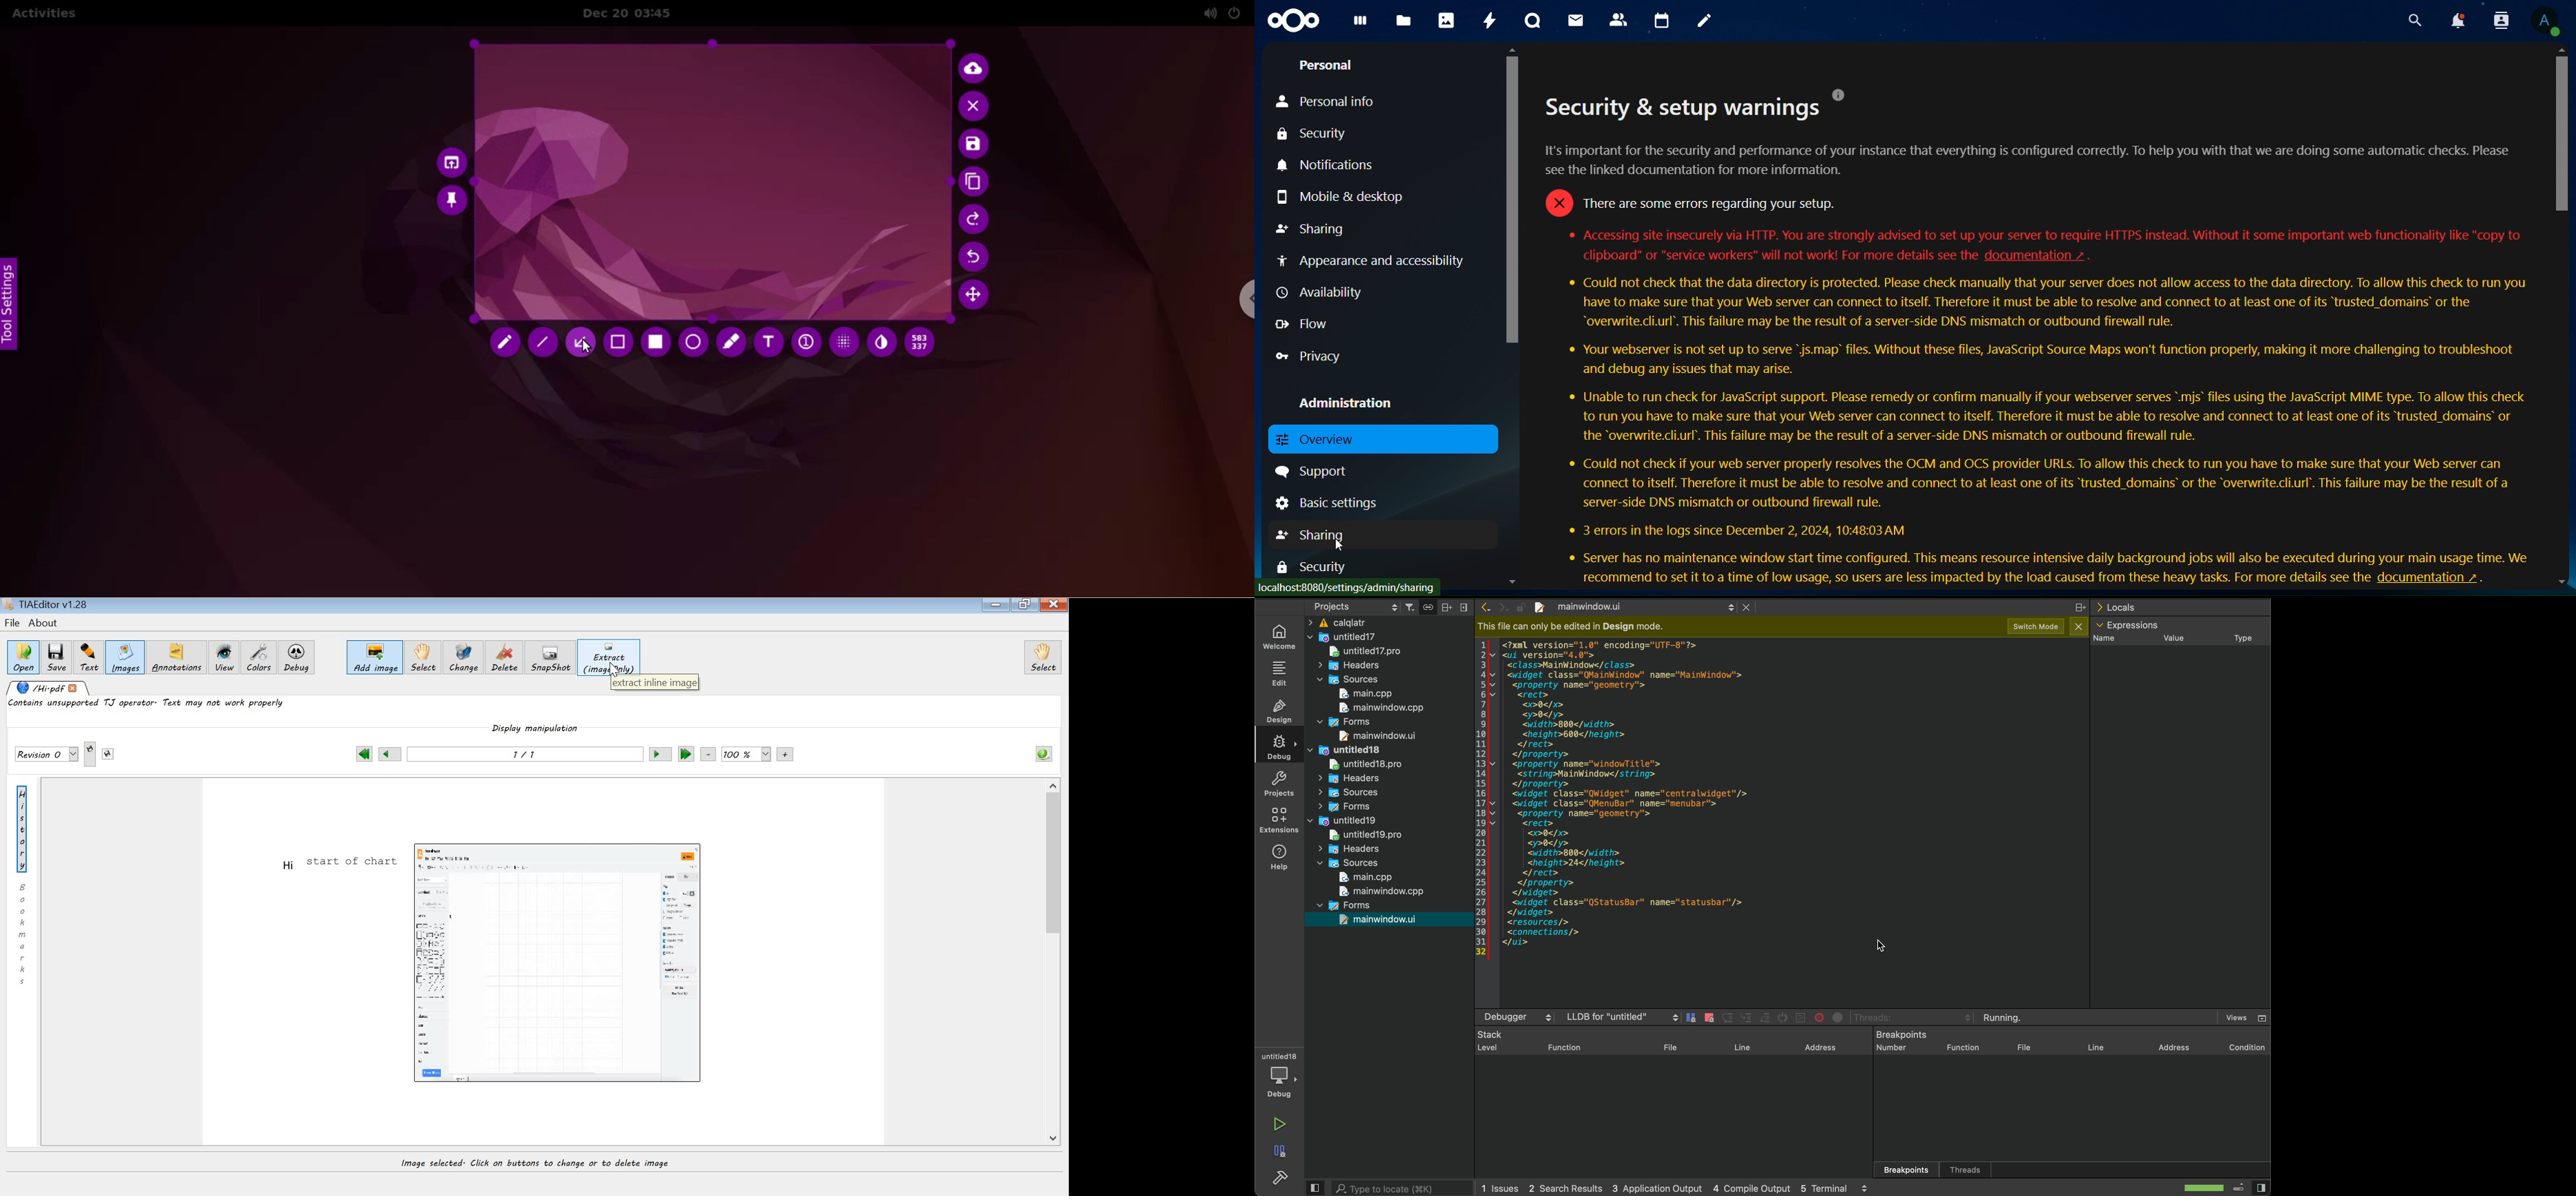 The image size is (2576, 1204). What do you see at coordinates (1329, 504) in the screenshot?
I see `basic settings` at bounding box center [1329, 504].